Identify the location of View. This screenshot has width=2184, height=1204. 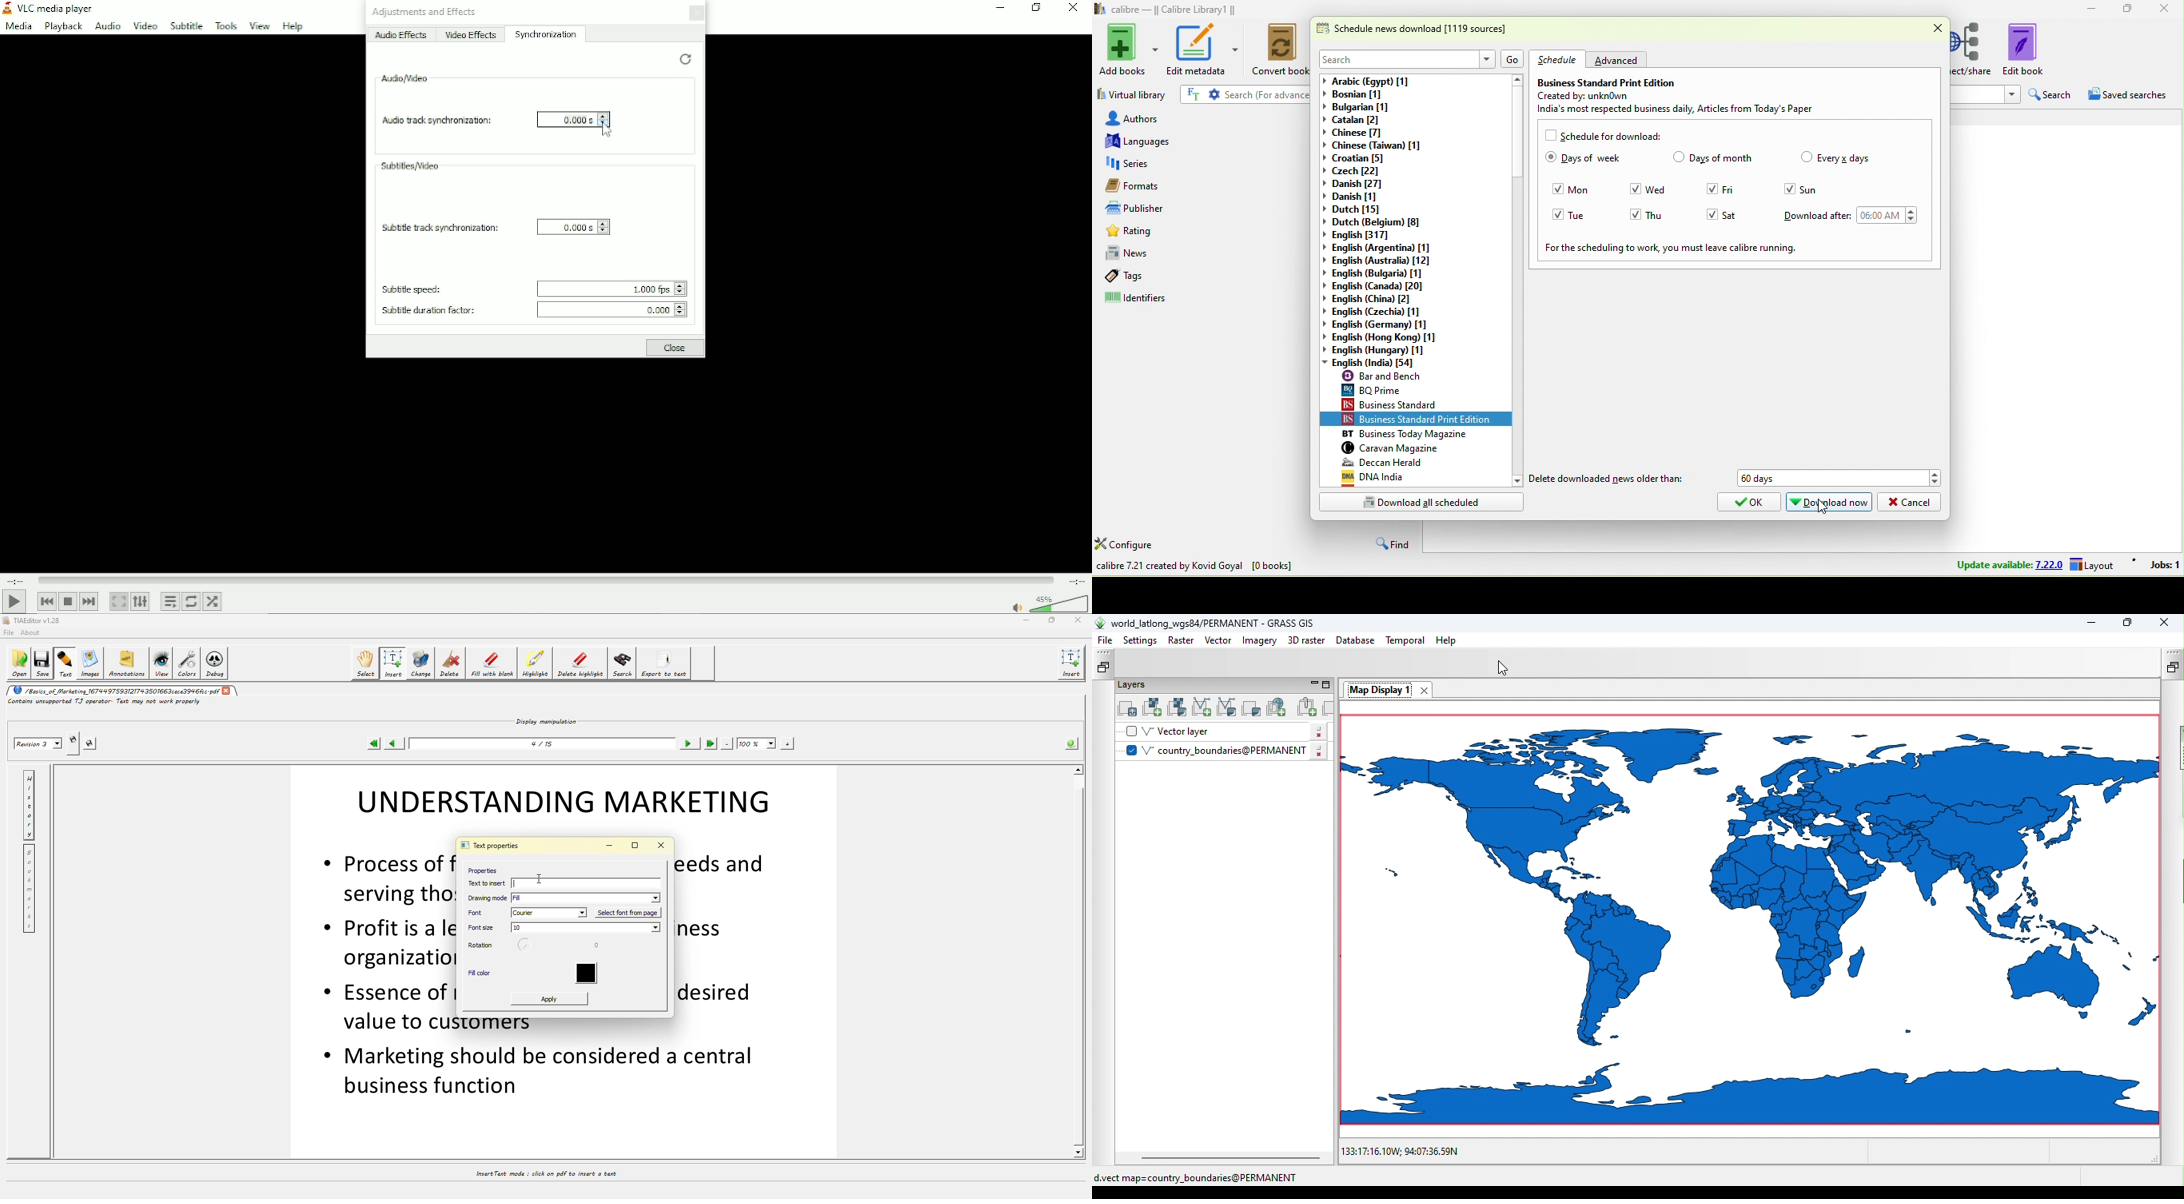
(258, 26).